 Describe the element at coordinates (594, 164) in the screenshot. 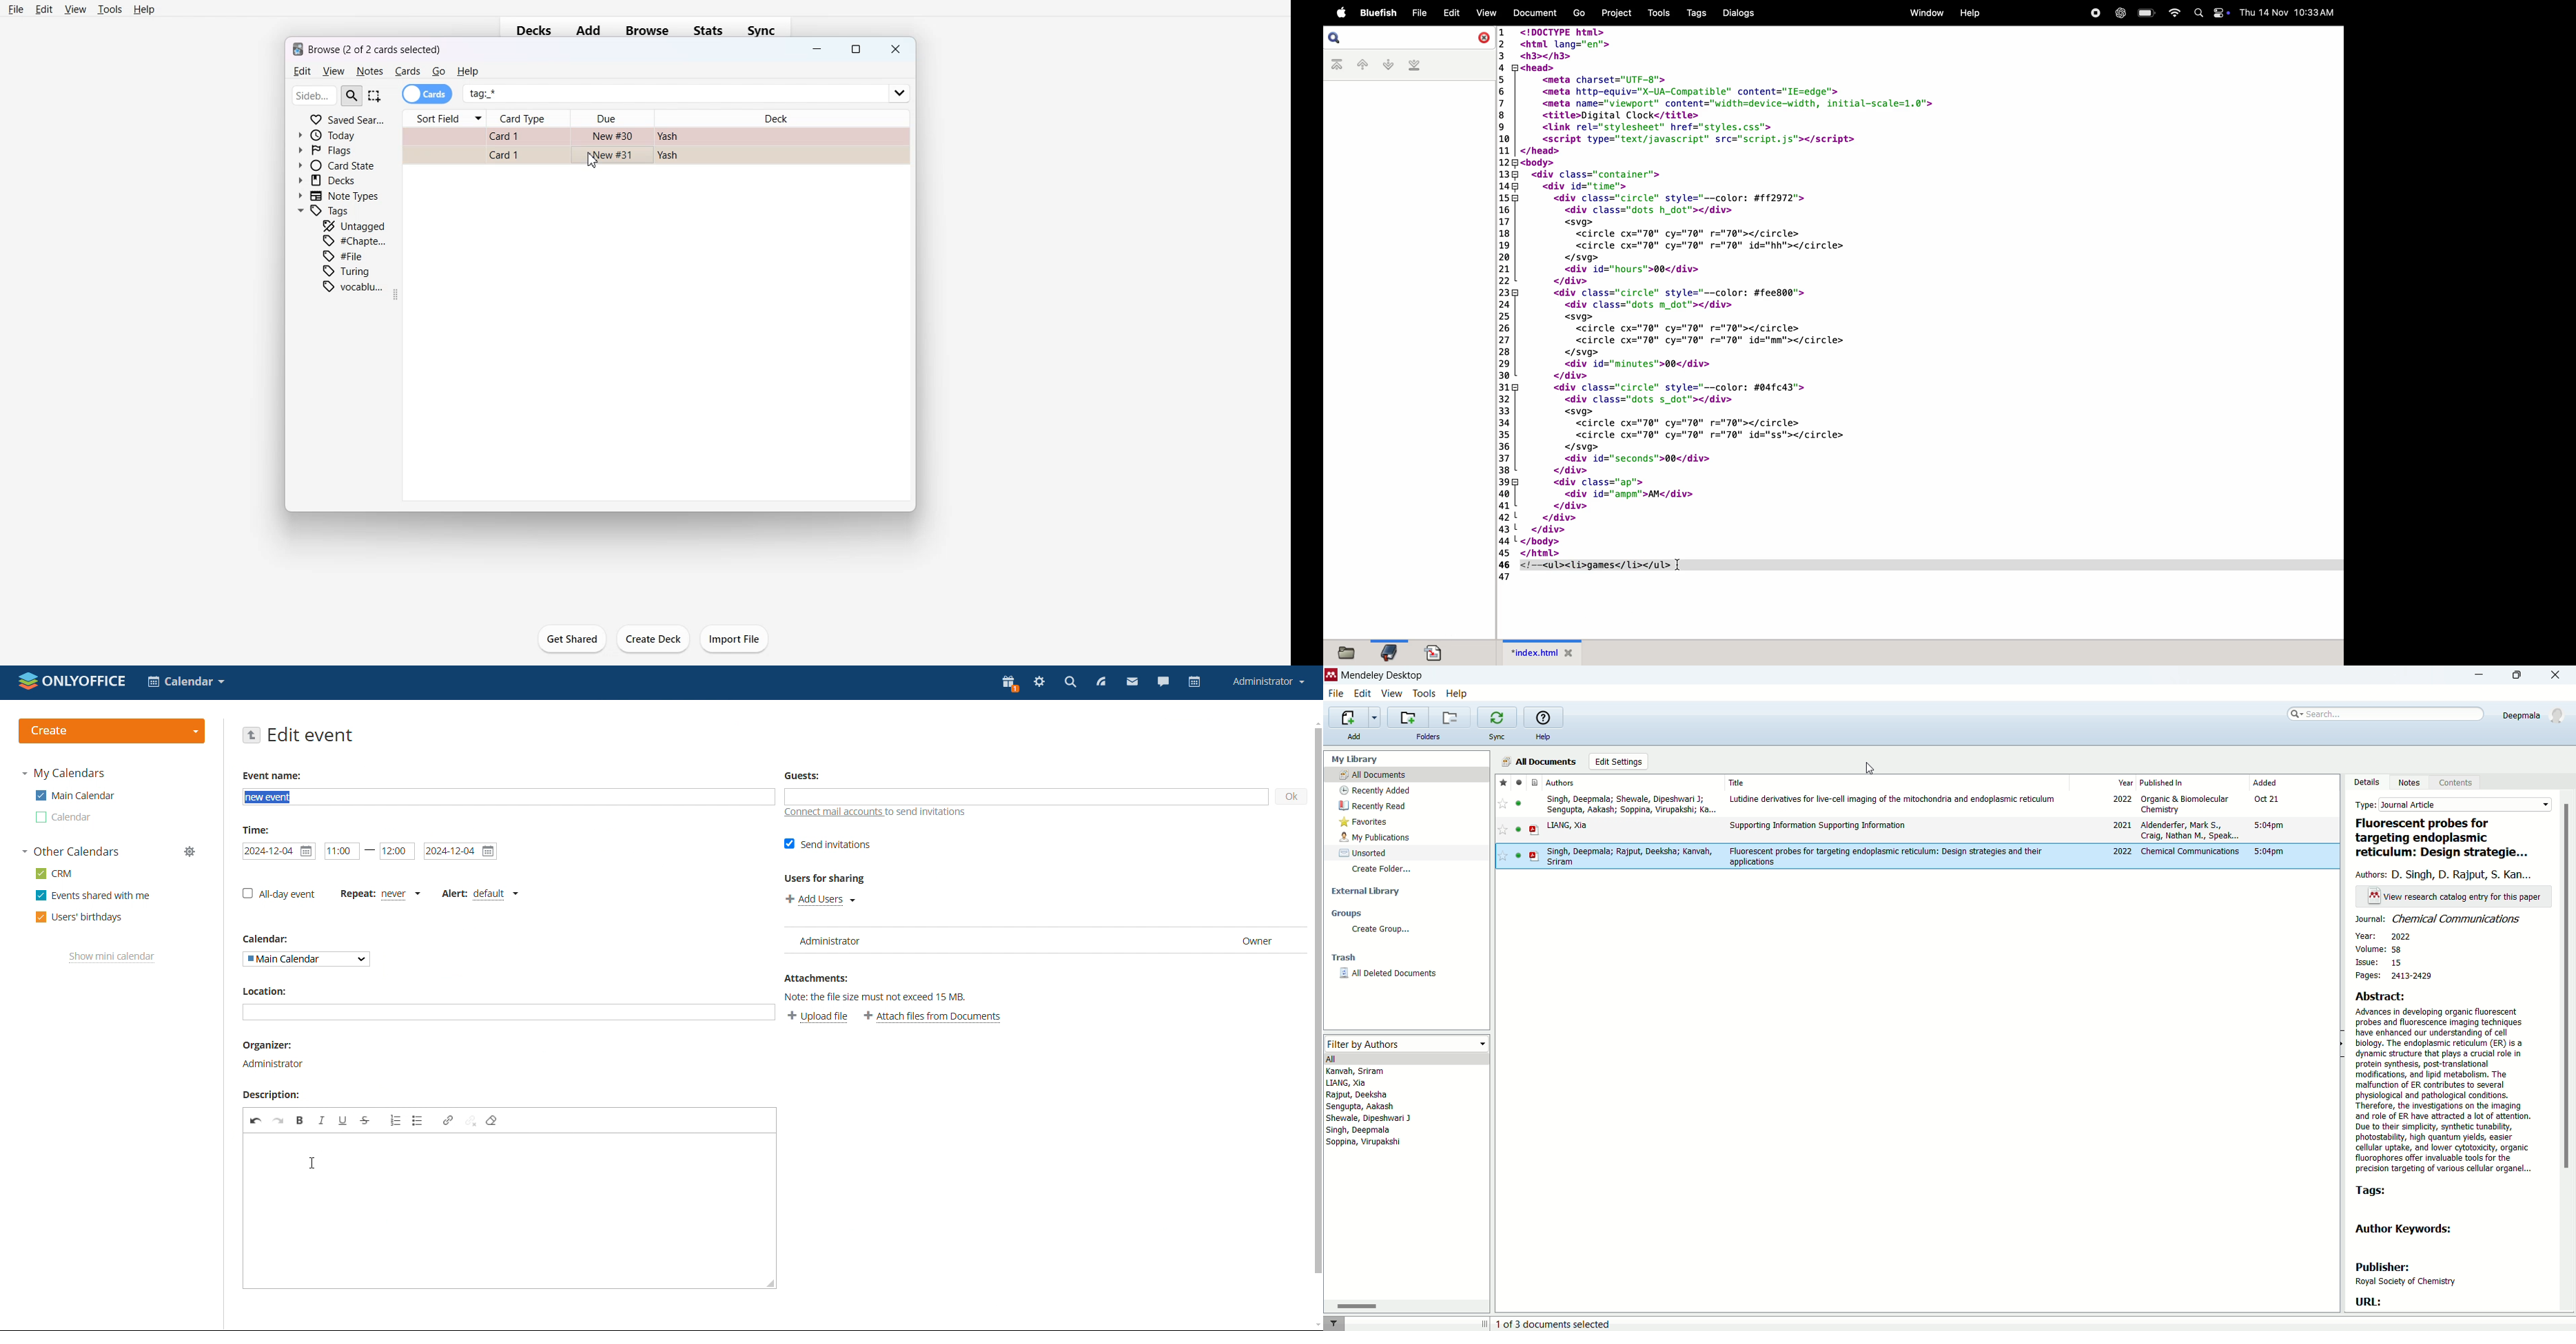

I see `Cursor` at that location.